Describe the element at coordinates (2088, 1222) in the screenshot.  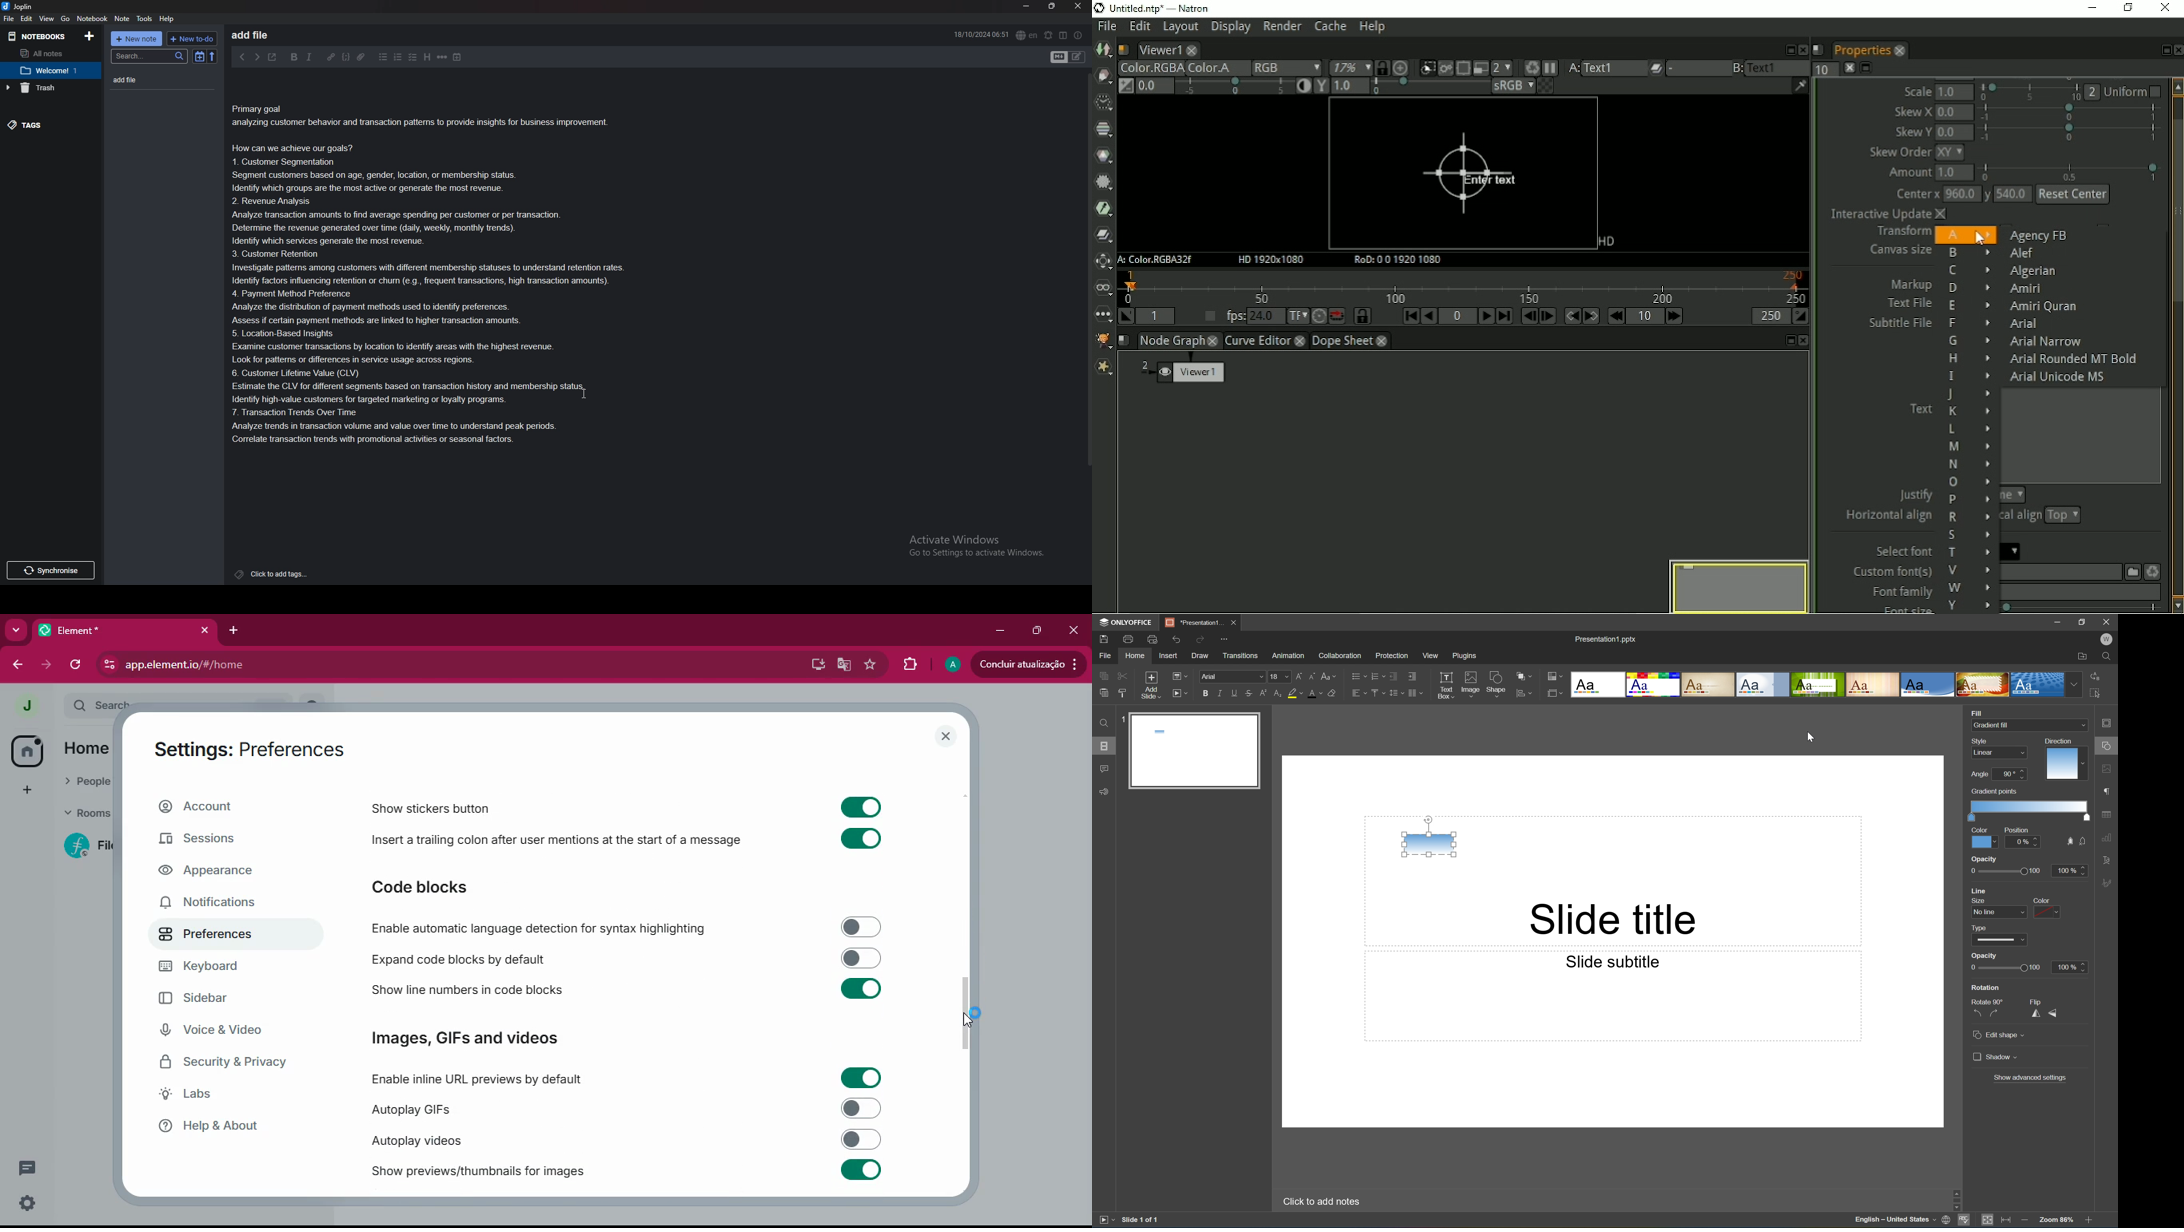
I see `Zoom In` at that location.